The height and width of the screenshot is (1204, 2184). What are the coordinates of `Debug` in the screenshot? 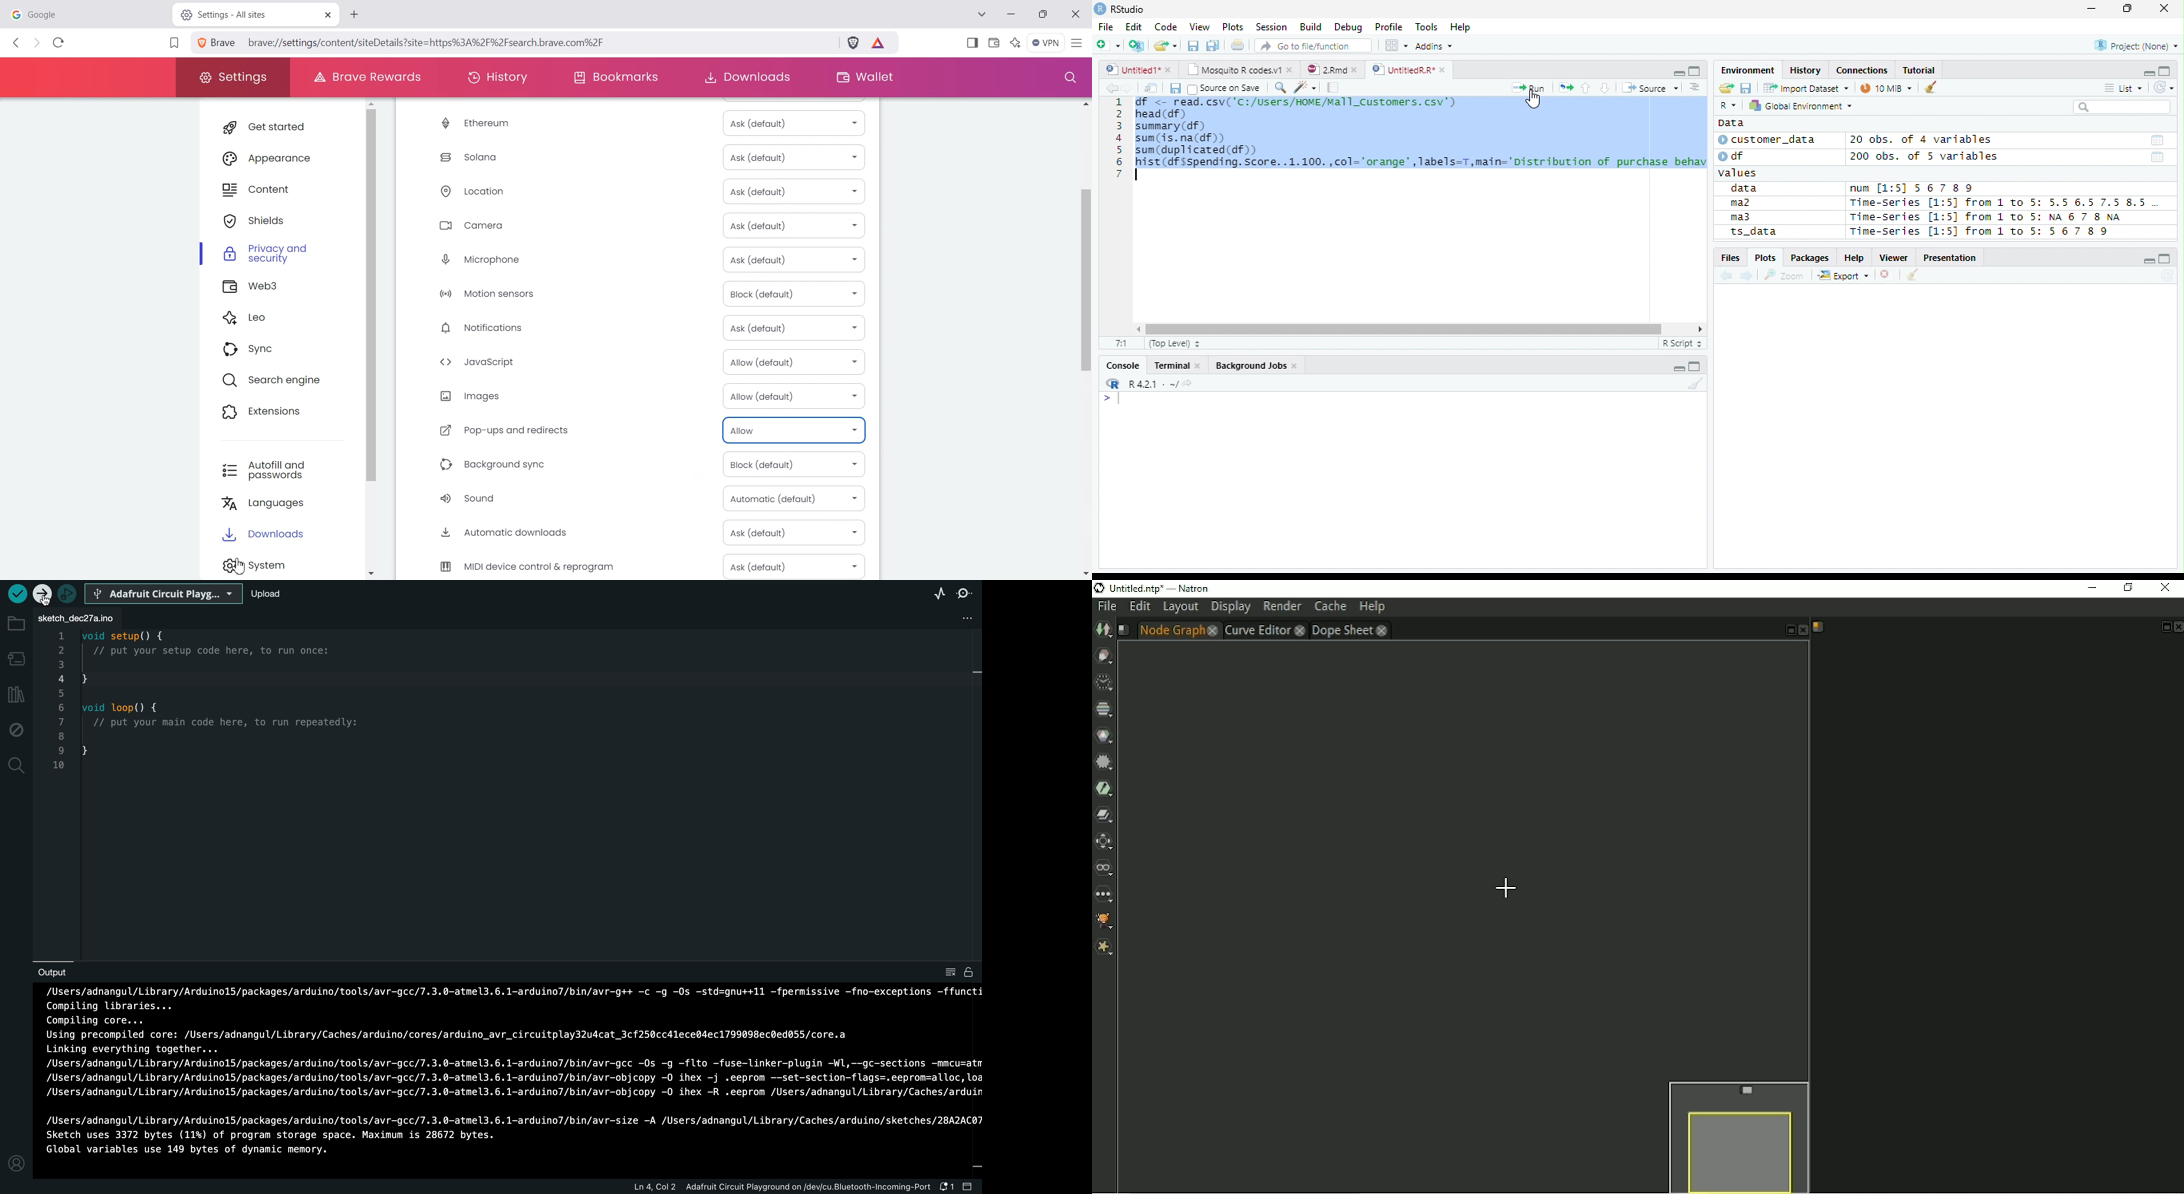 It's located at (1349, 28).